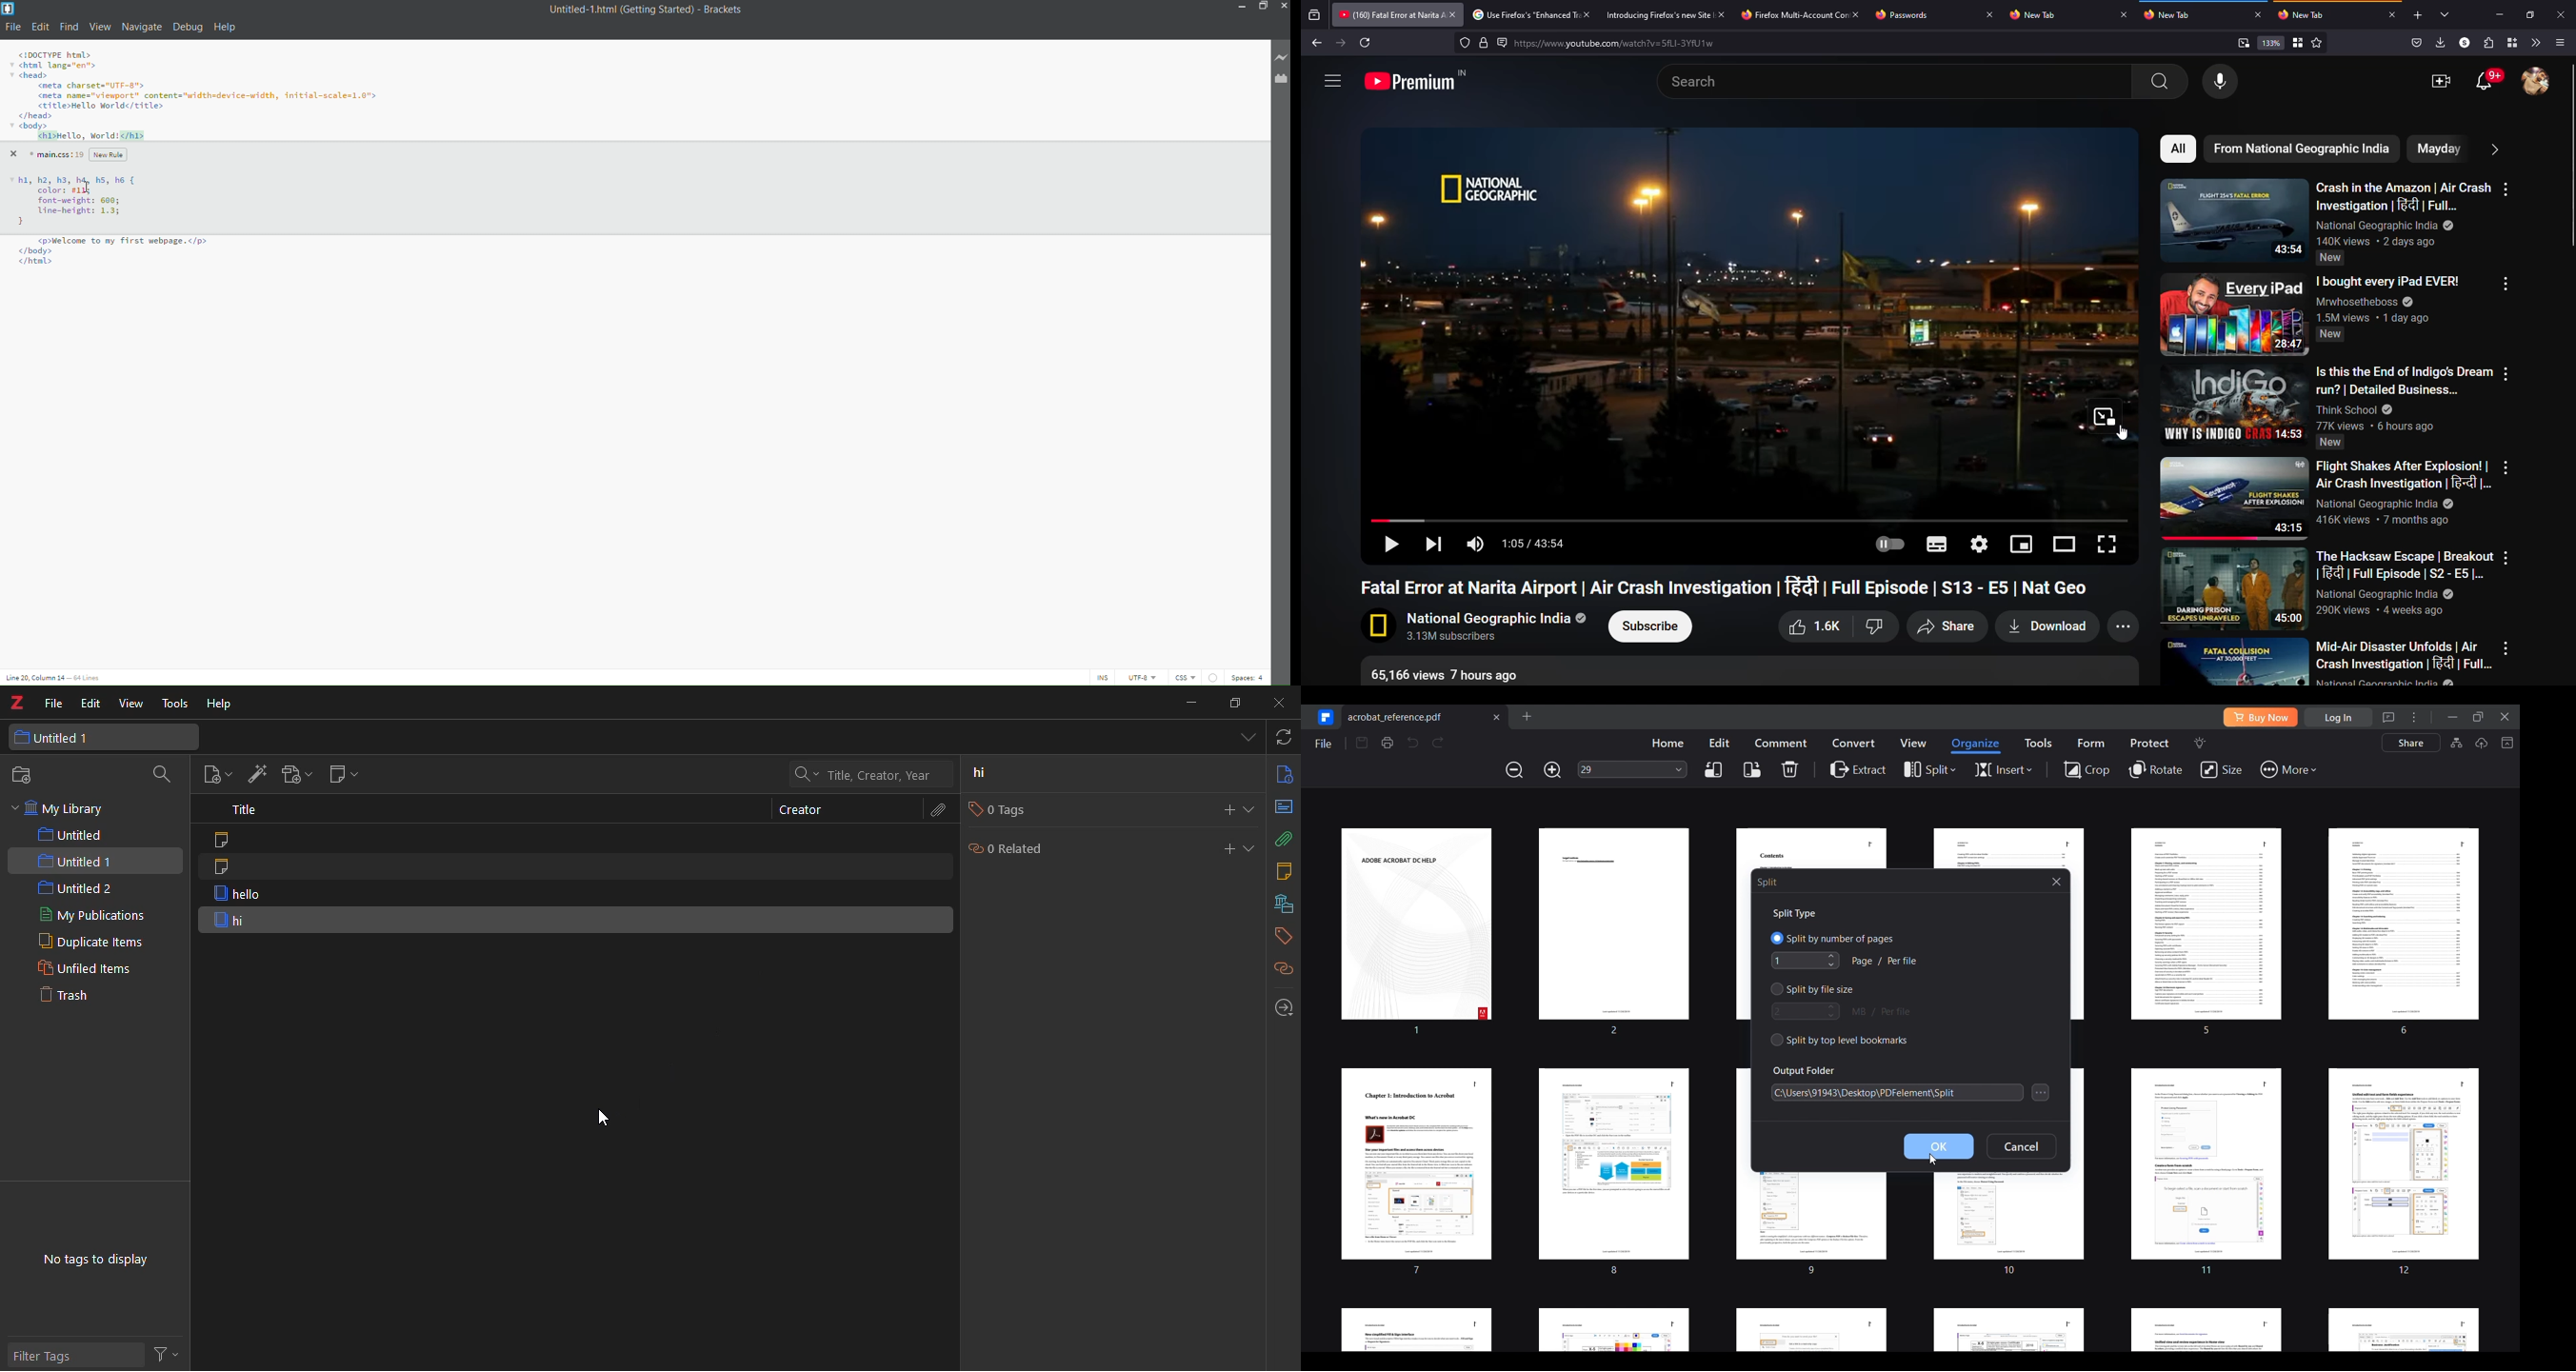 This screenshot has width=2576, height=1372. I want to click on more tools, so click(2535, 43).